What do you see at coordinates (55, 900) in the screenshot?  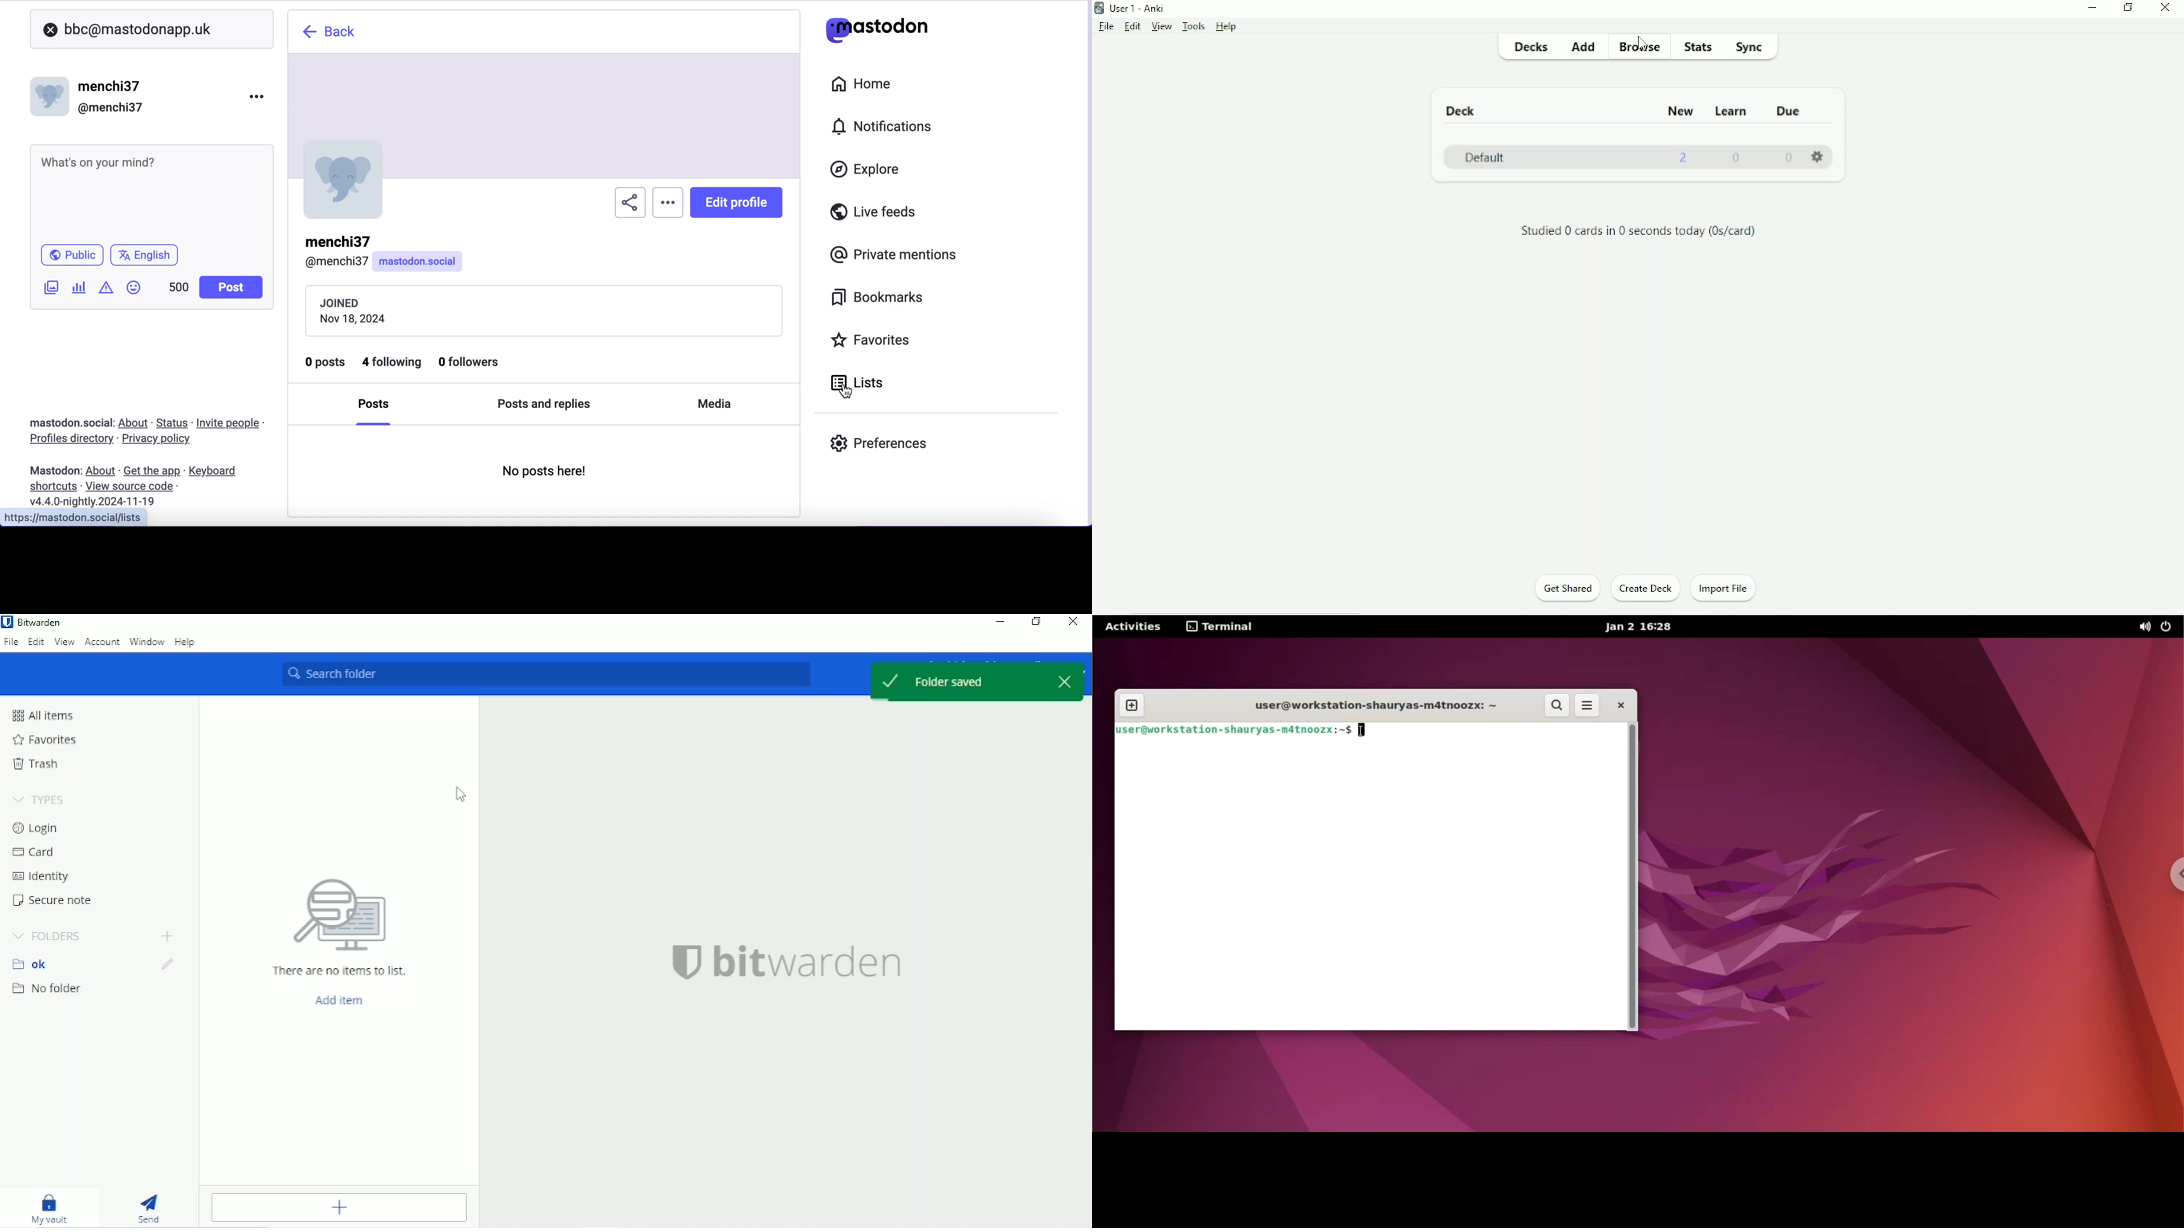 I see `Secure note` at bounding box center [55, 900].